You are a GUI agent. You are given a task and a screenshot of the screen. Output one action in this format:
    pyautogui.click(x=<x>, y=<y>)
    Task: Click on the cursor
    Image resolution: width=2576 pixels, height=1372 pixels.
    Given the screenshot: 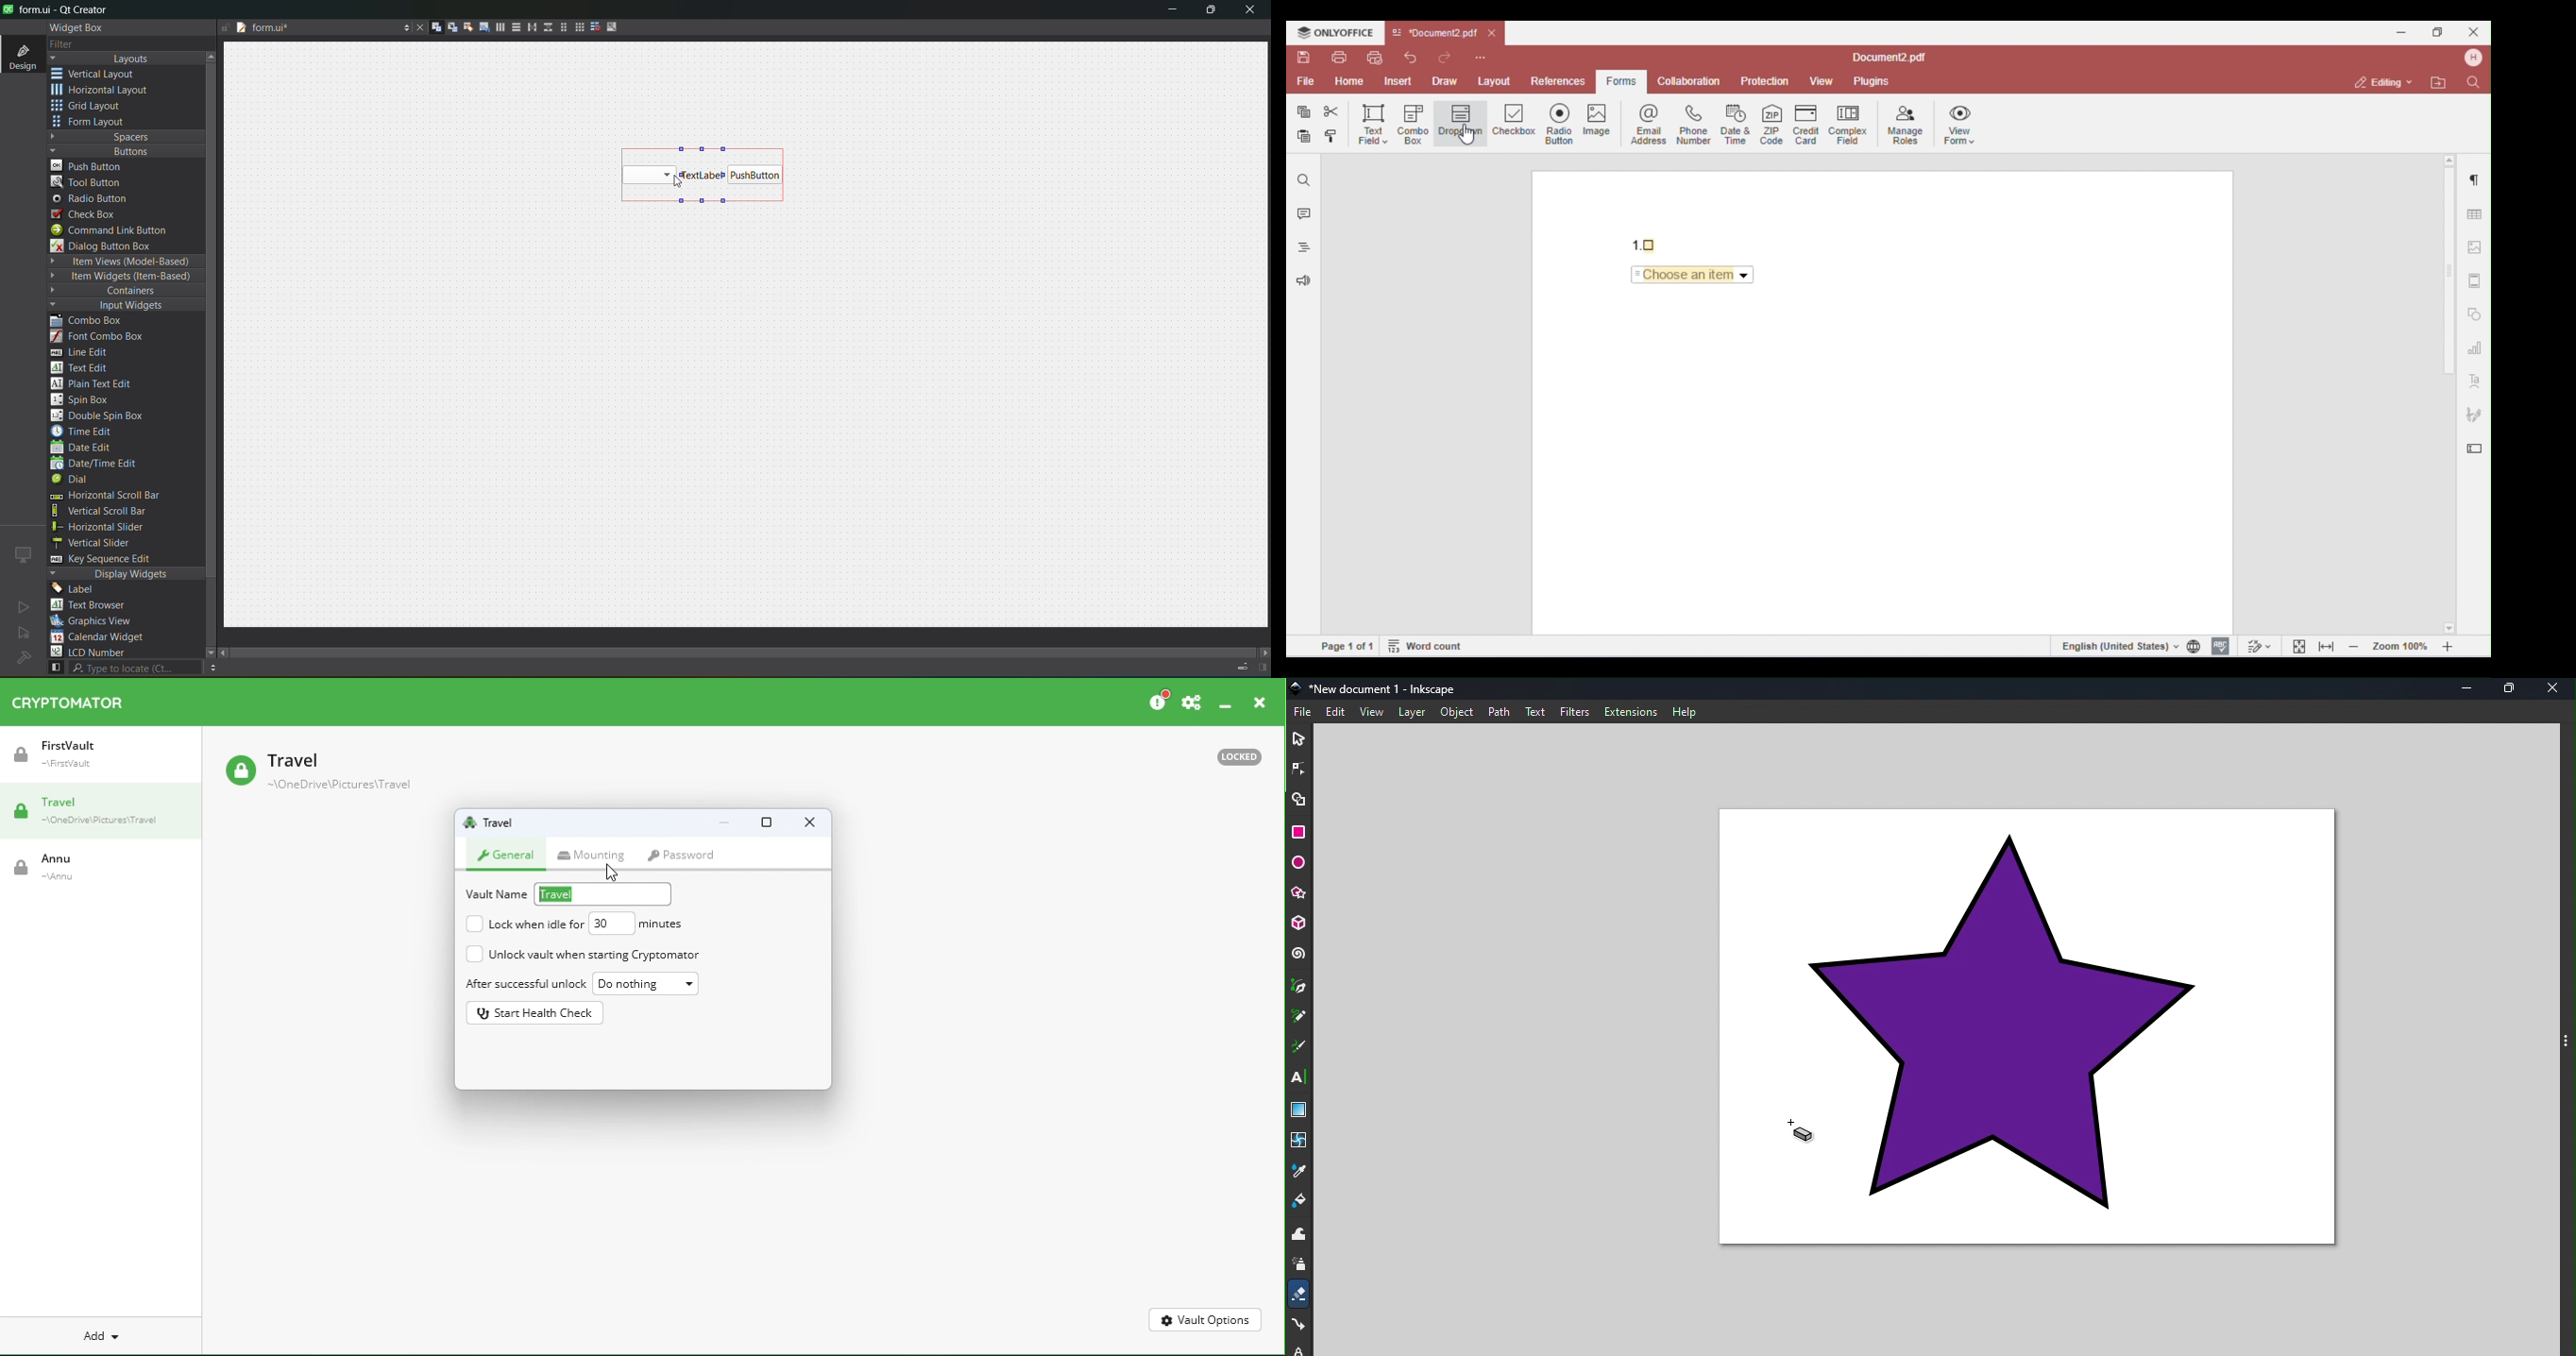 What is the action you would take?
    pyautogui.click(x=678, y=179)
    